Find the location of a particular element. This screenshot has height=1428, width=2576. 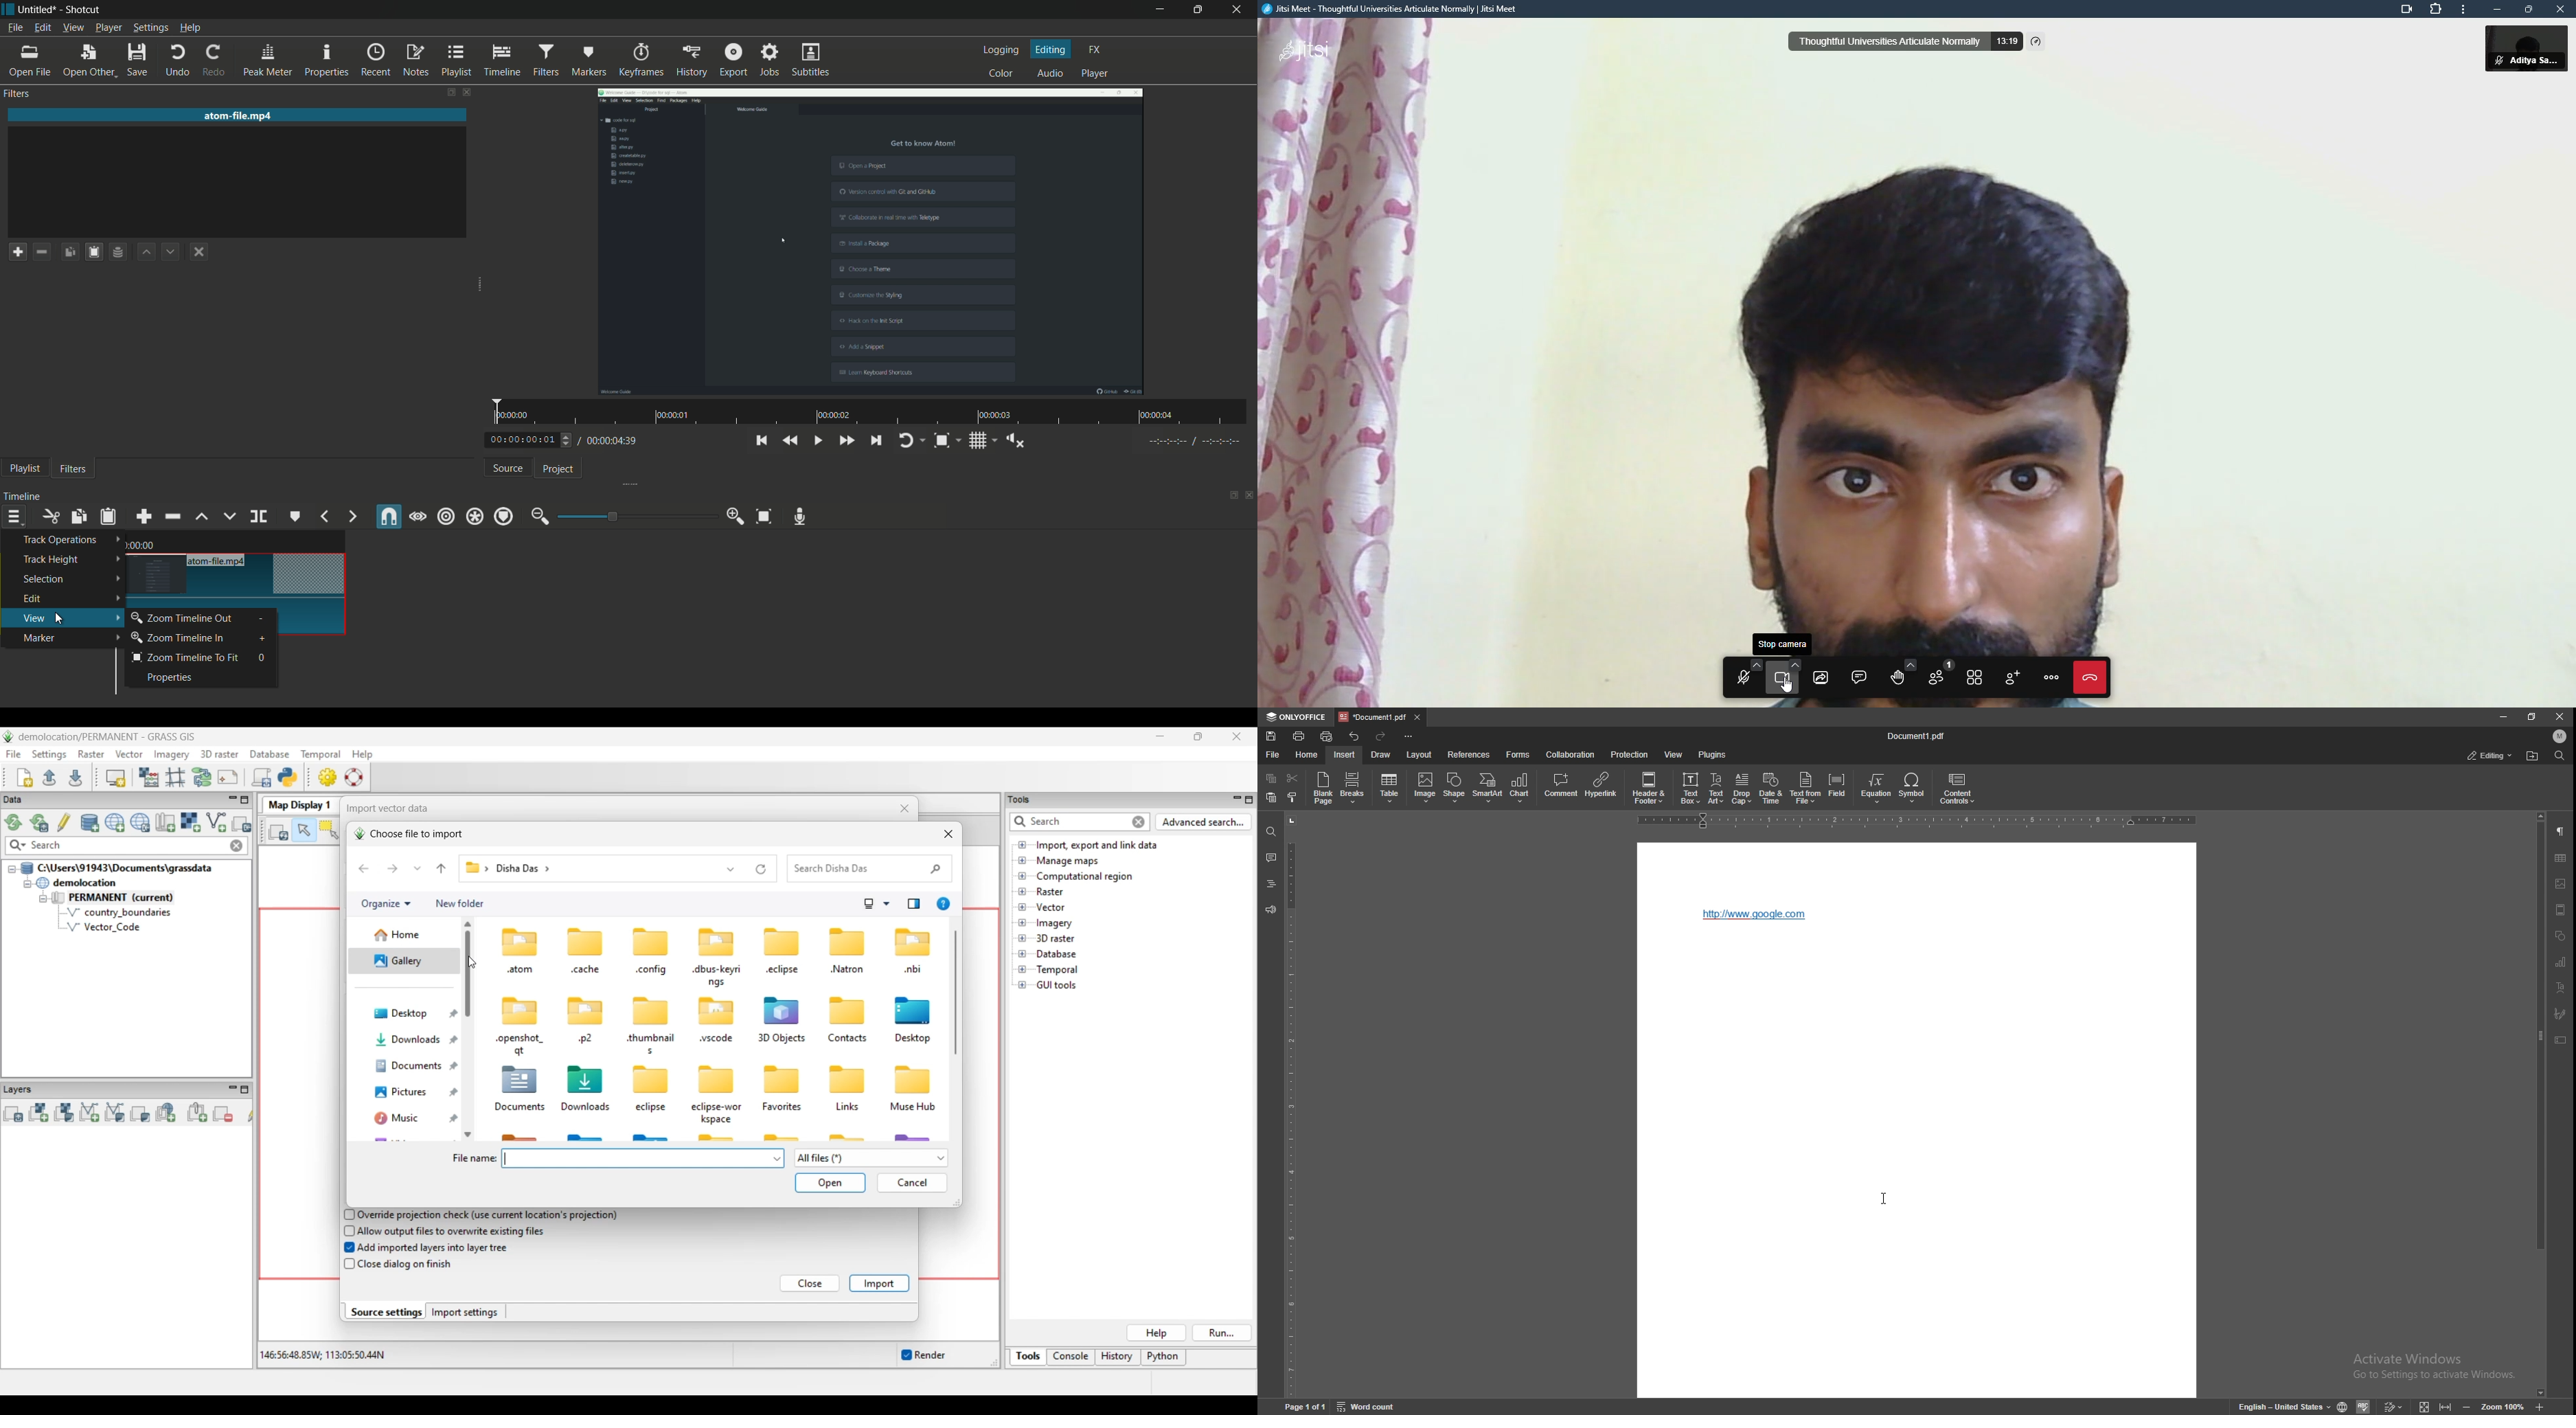

peak meter is located at coordinates (267, 60).